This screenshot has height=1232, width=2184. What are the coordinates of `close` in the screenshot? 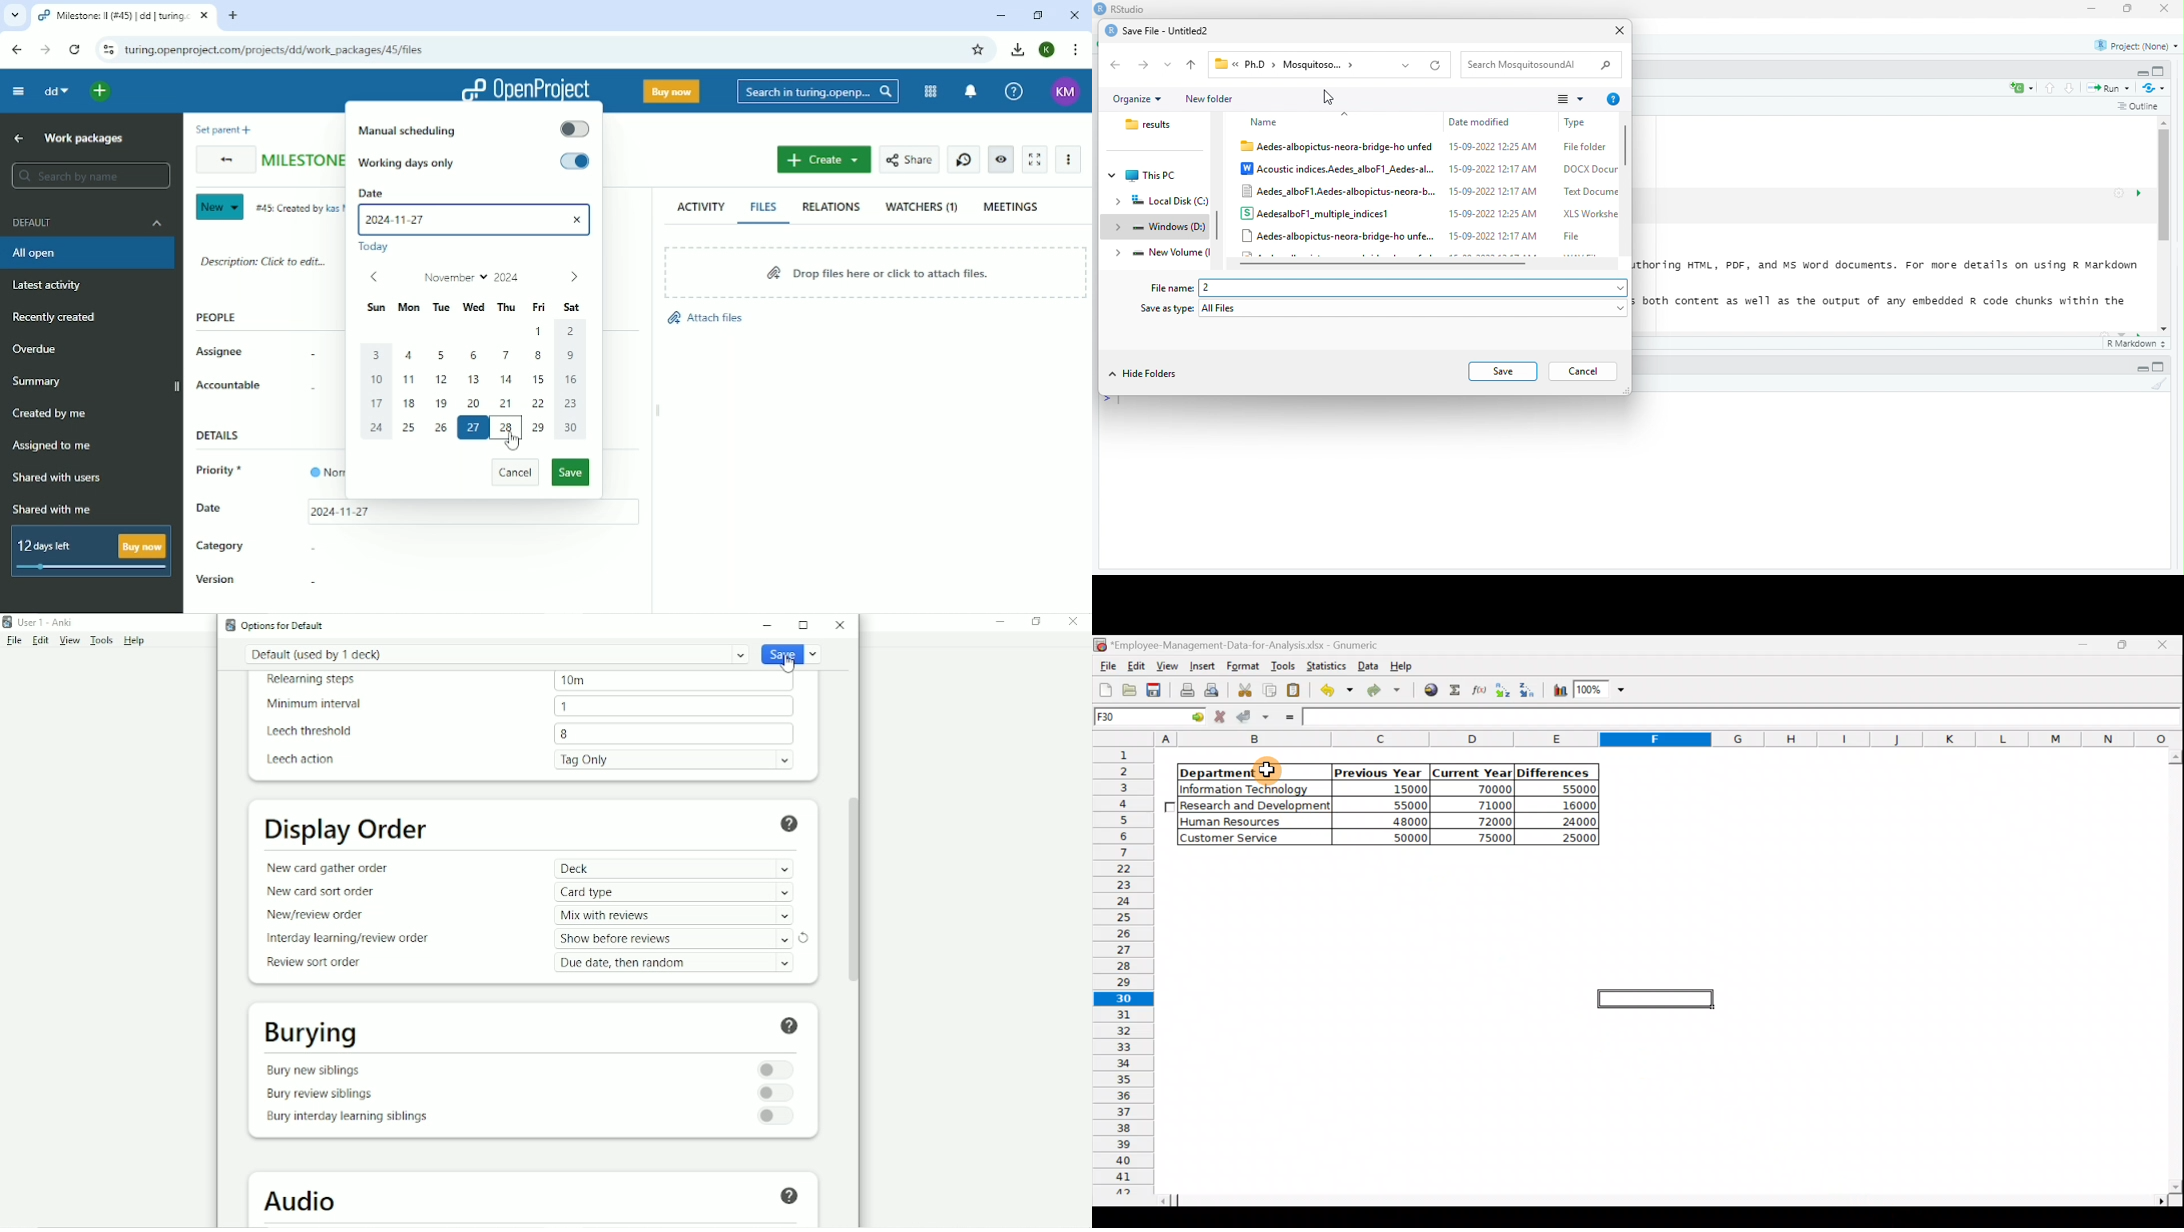 It's located at (2165, 8).